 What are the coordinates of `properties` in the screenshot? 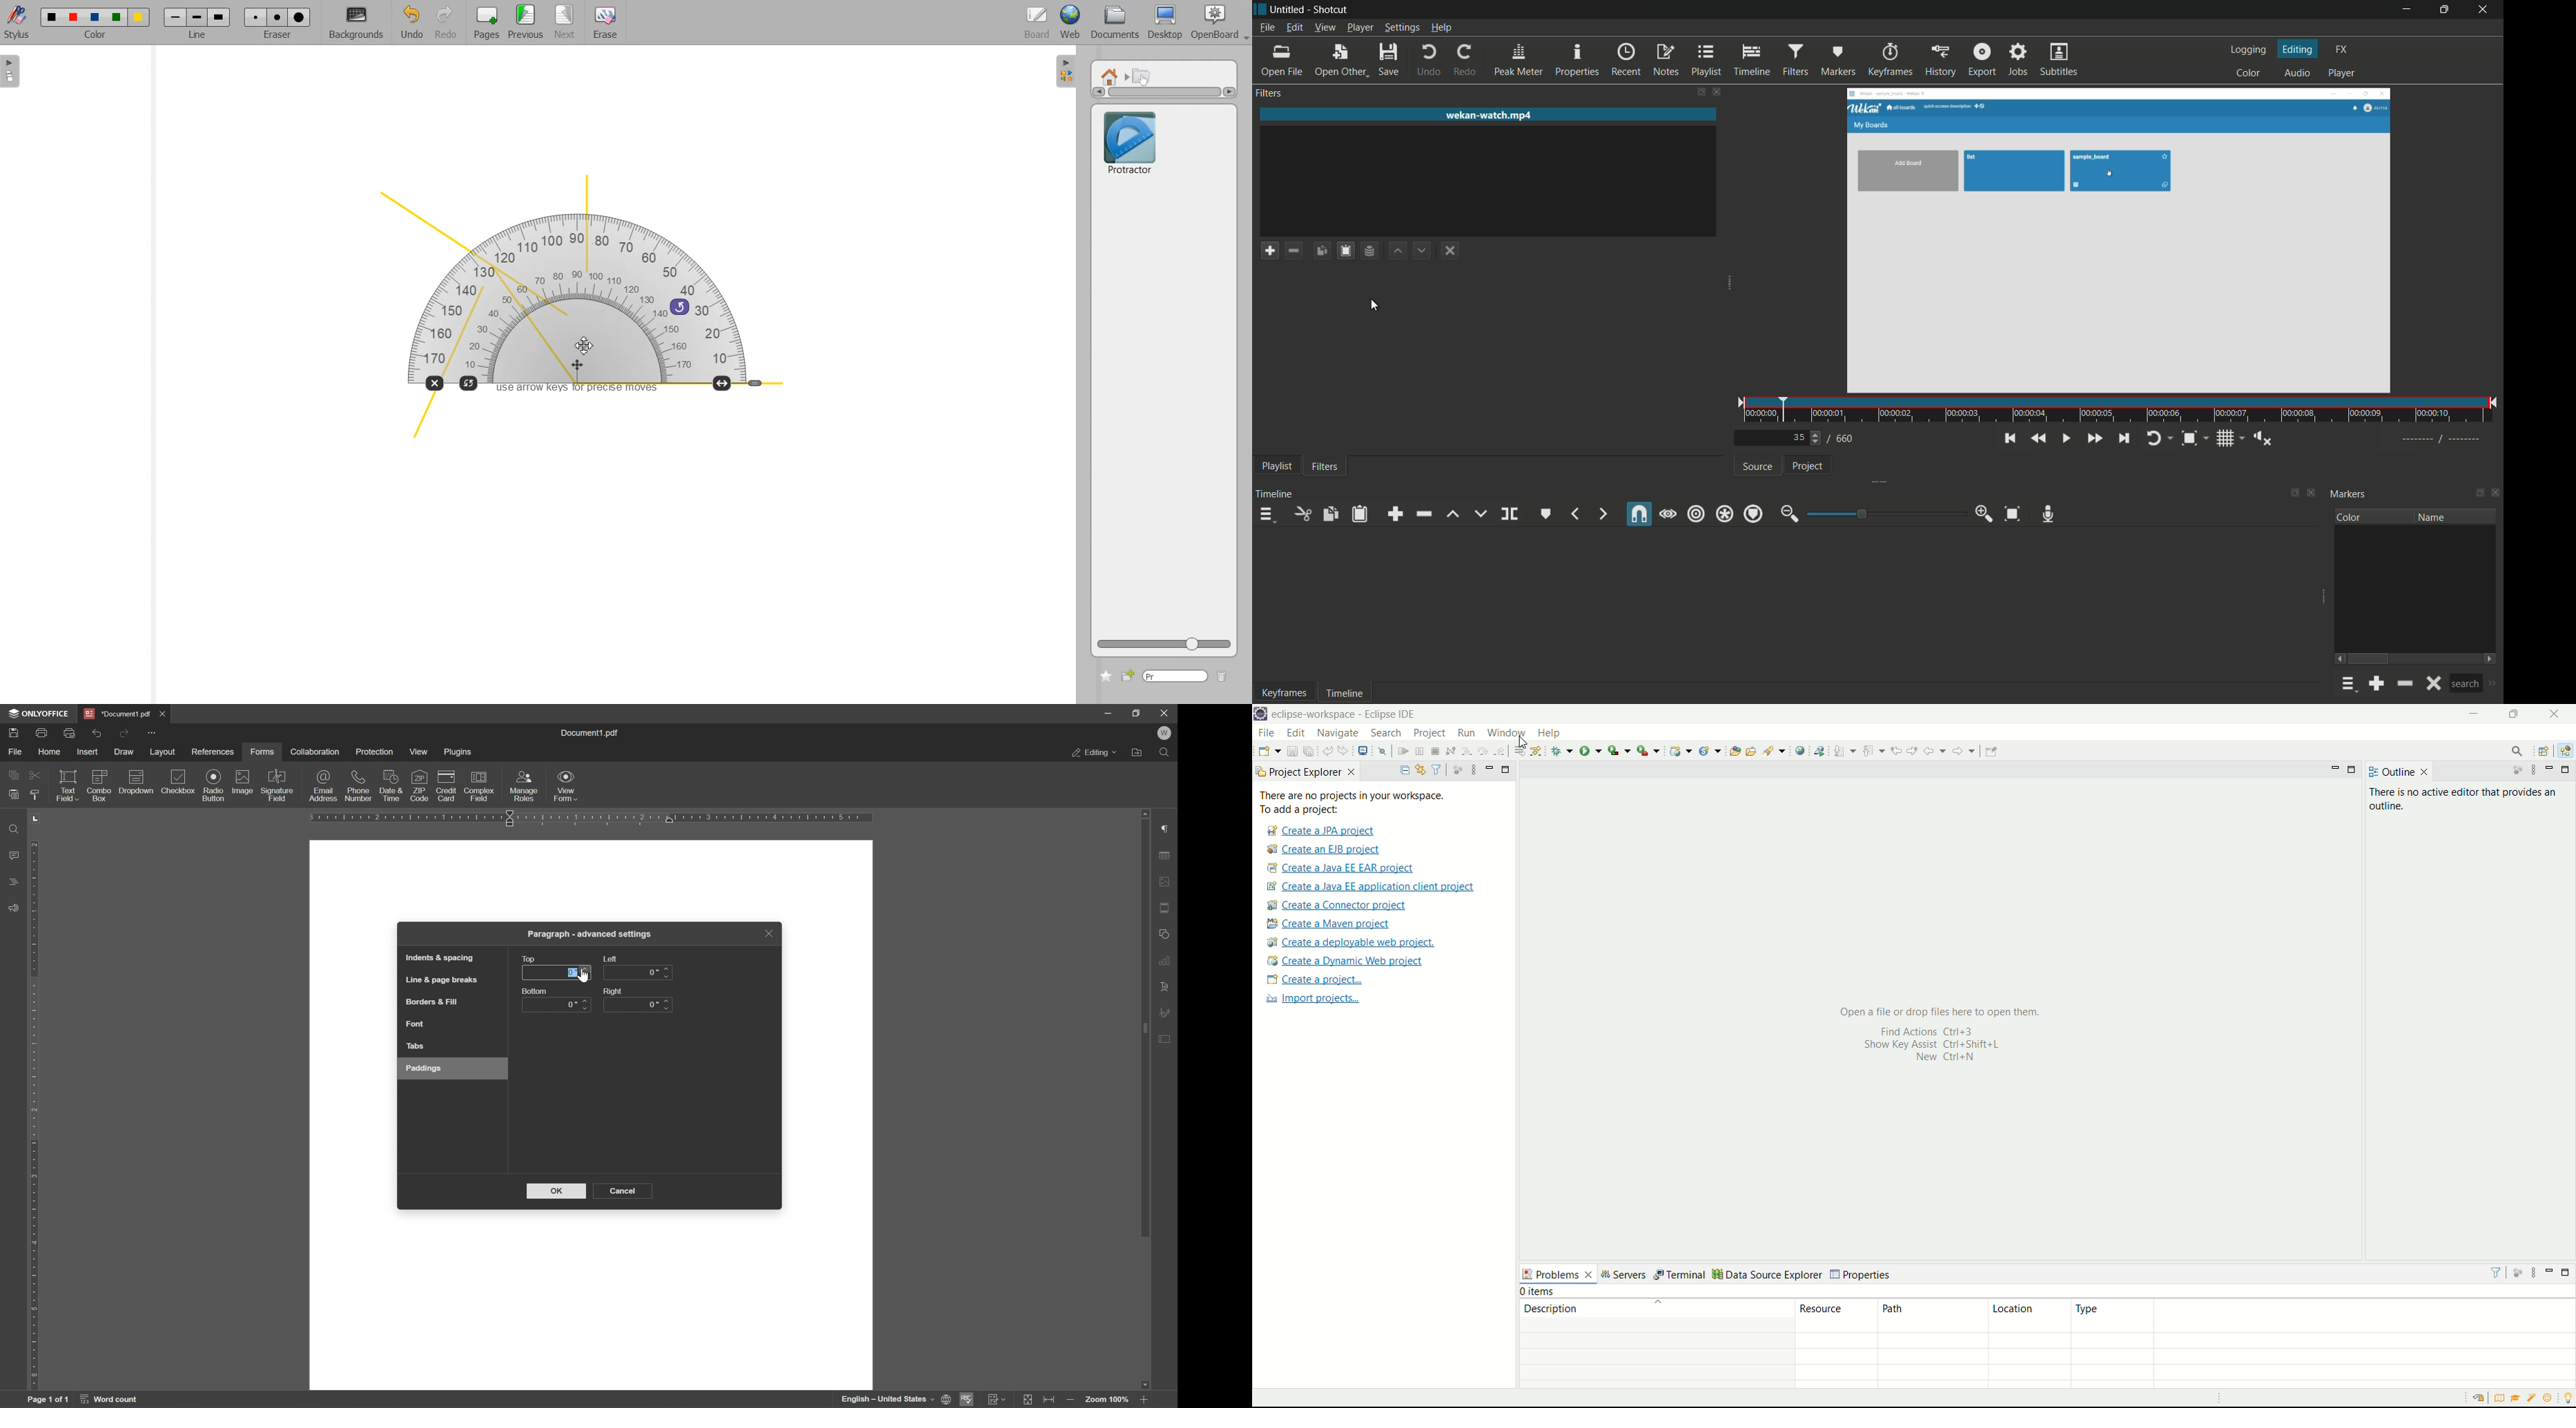 It's located at (1577, 61).